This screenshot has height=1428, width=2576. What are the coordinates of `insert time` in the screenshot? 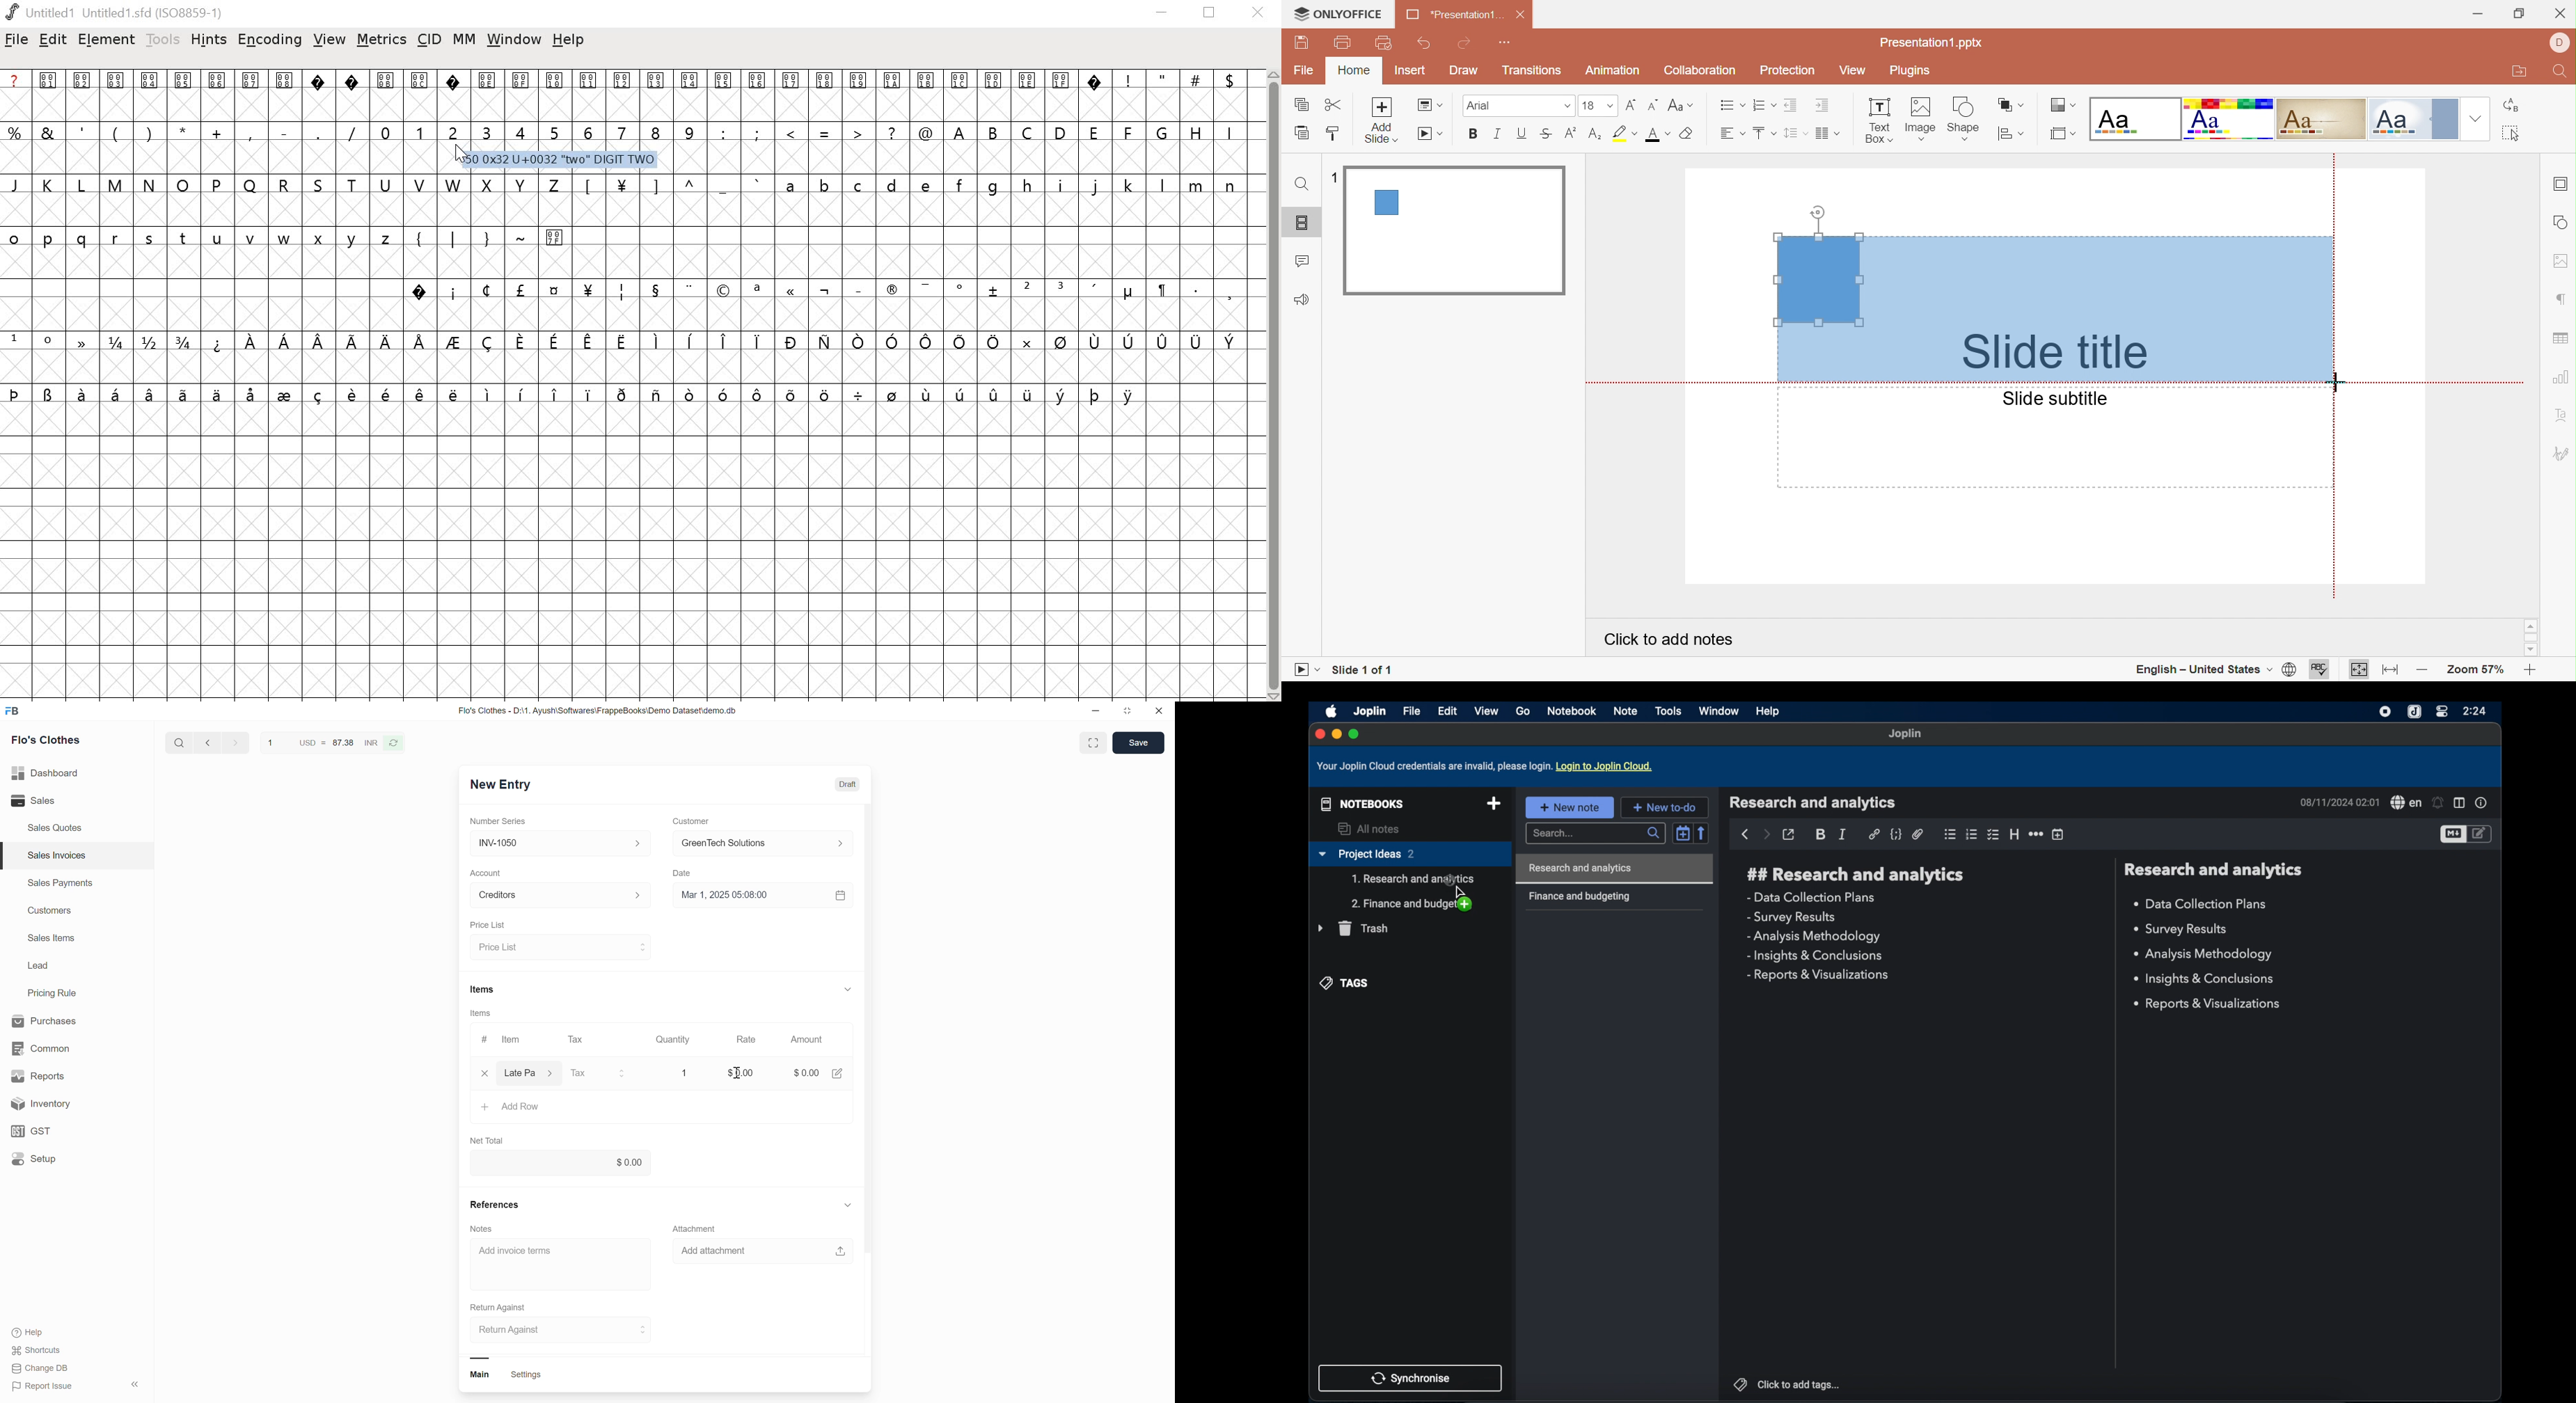 It's located at (2059, 835).